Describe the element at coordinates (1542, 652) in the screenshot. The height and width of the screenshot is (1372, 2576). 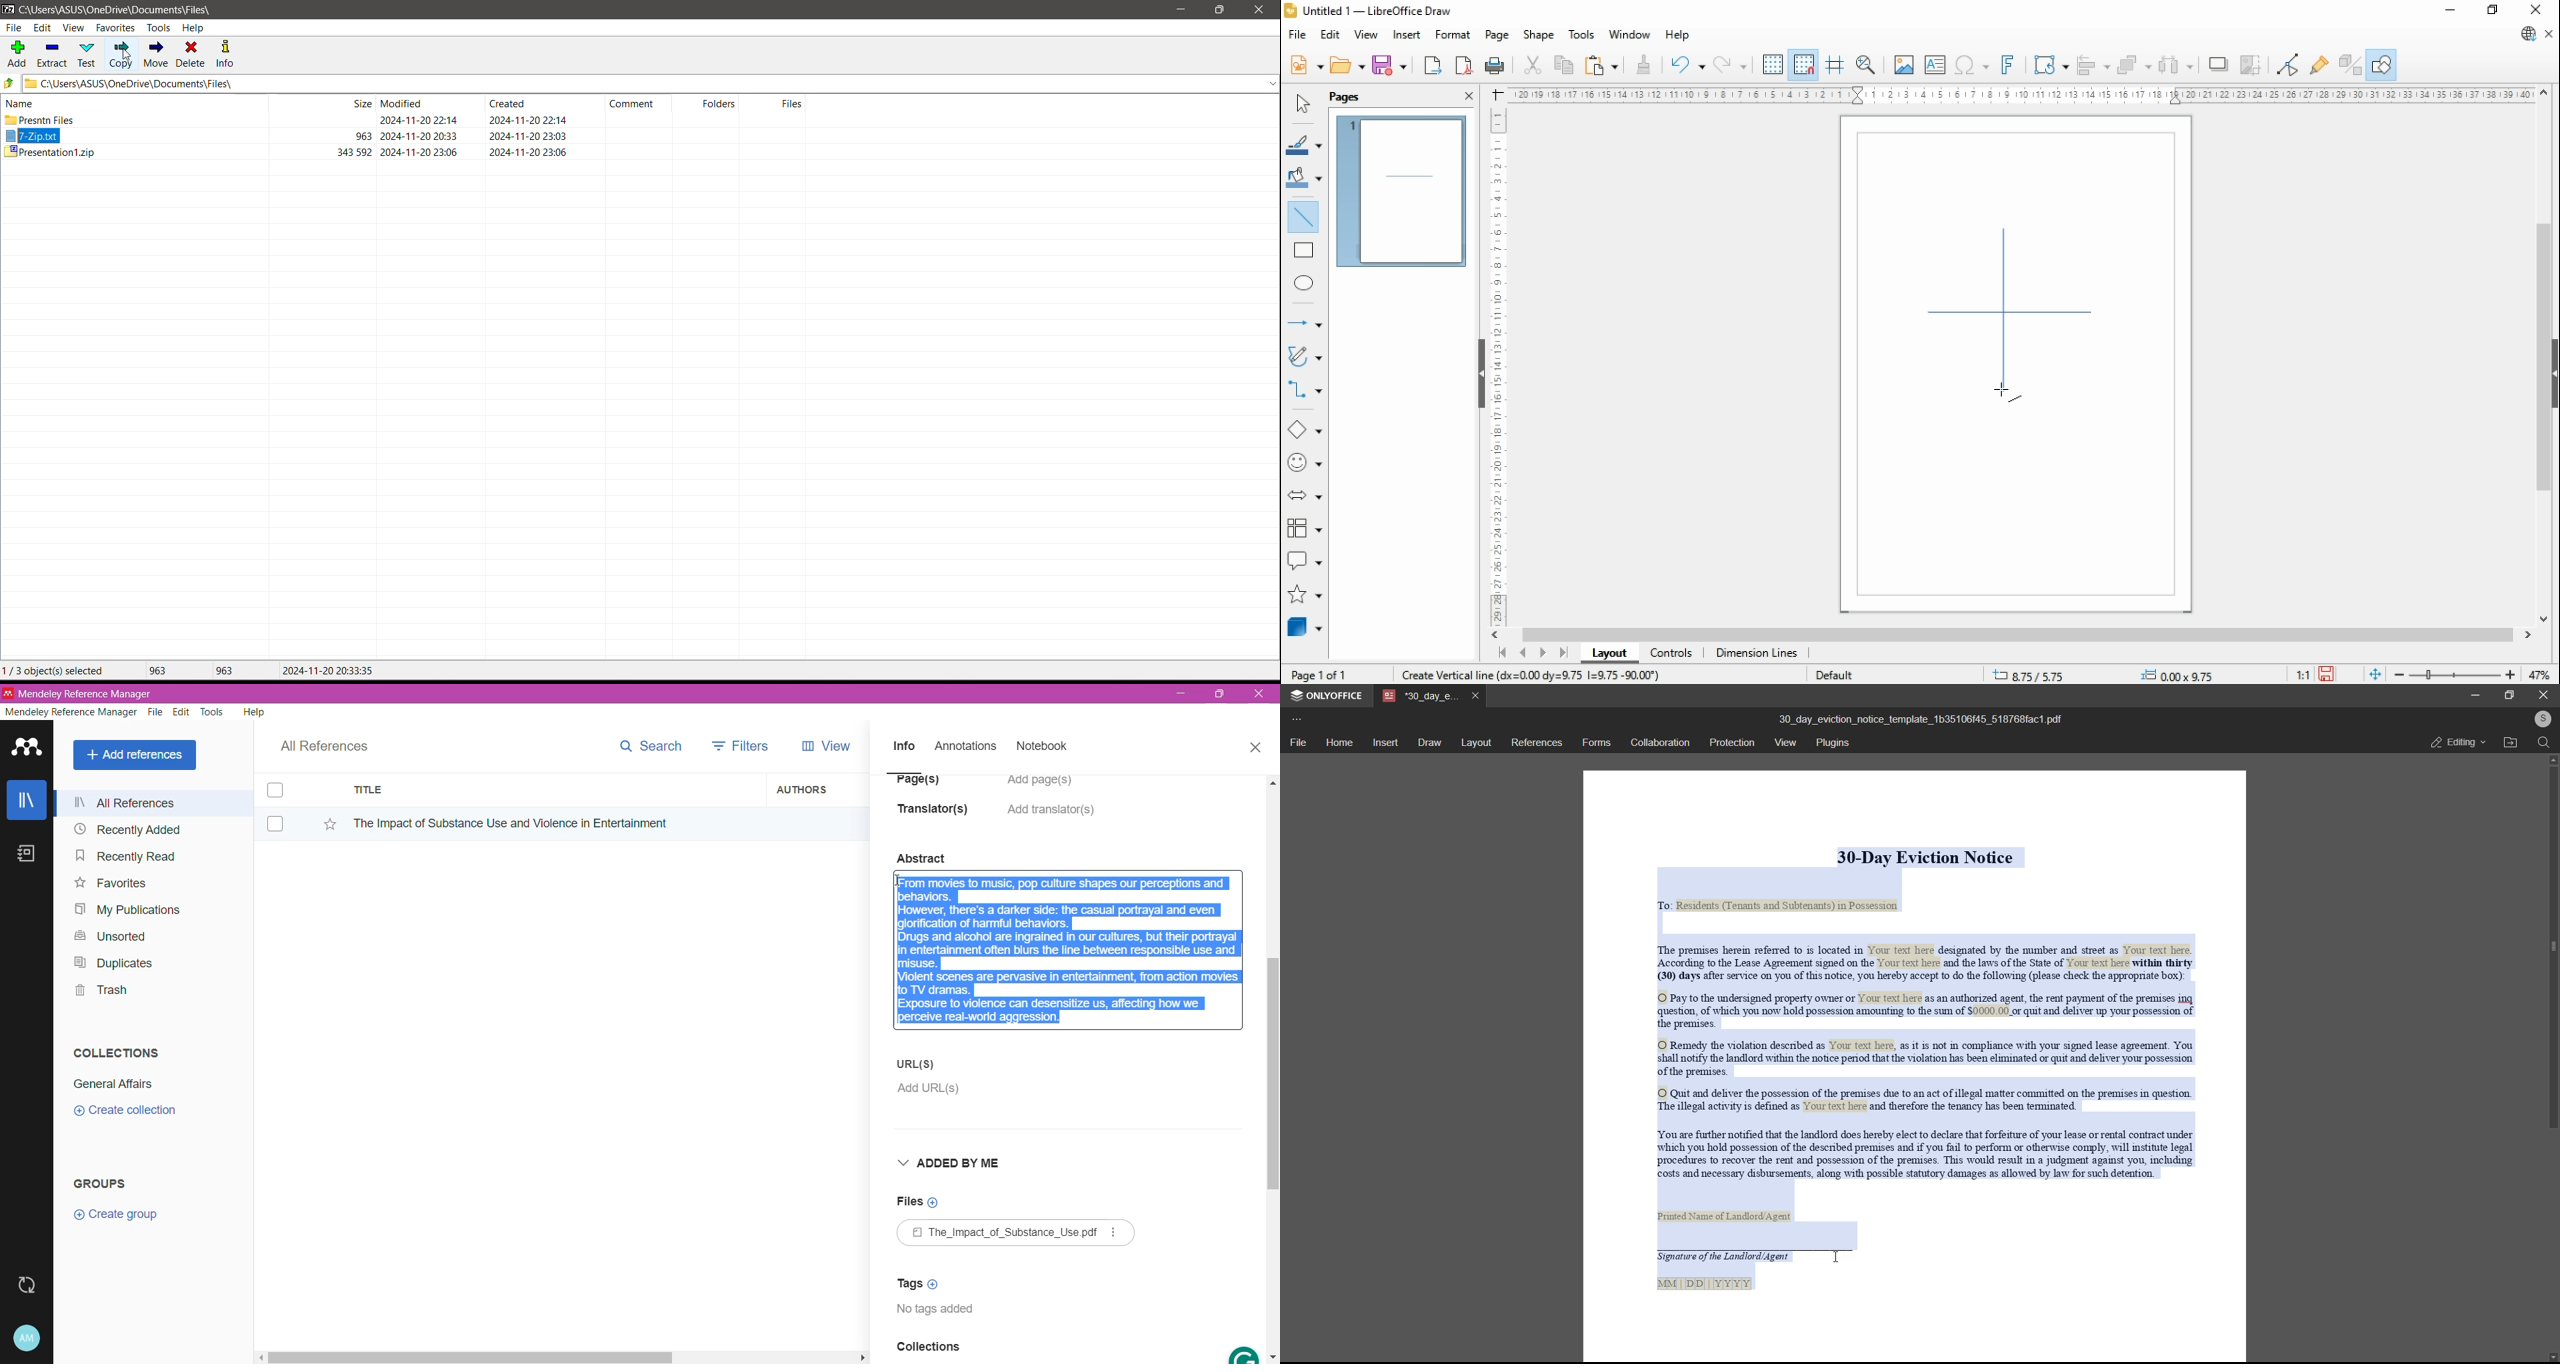
I see `next page` at that location.